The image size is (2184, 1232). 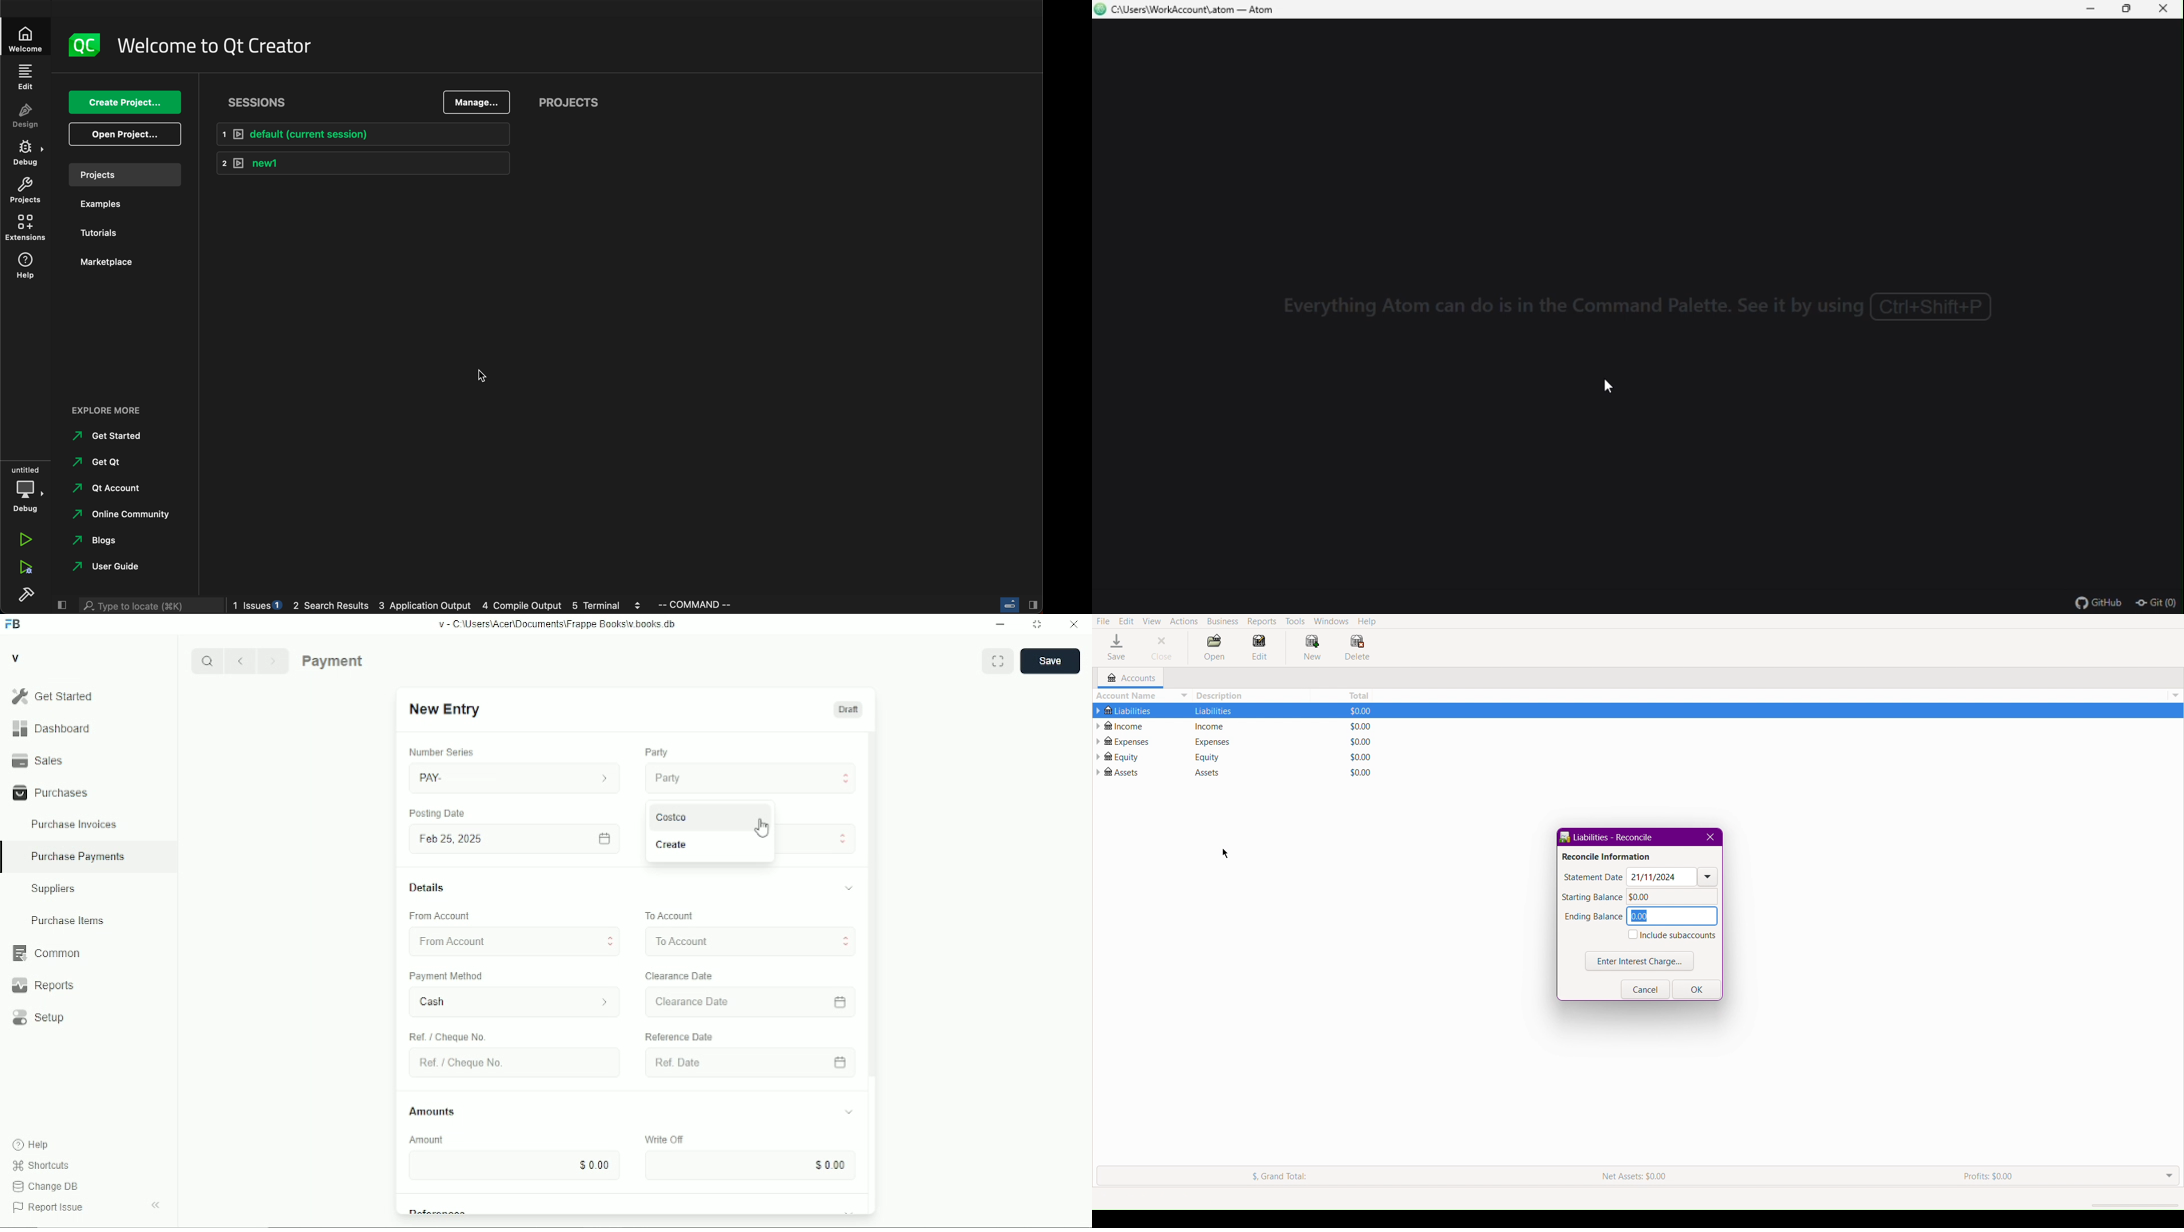 I want to click on logo, so click(x=87, y=45).